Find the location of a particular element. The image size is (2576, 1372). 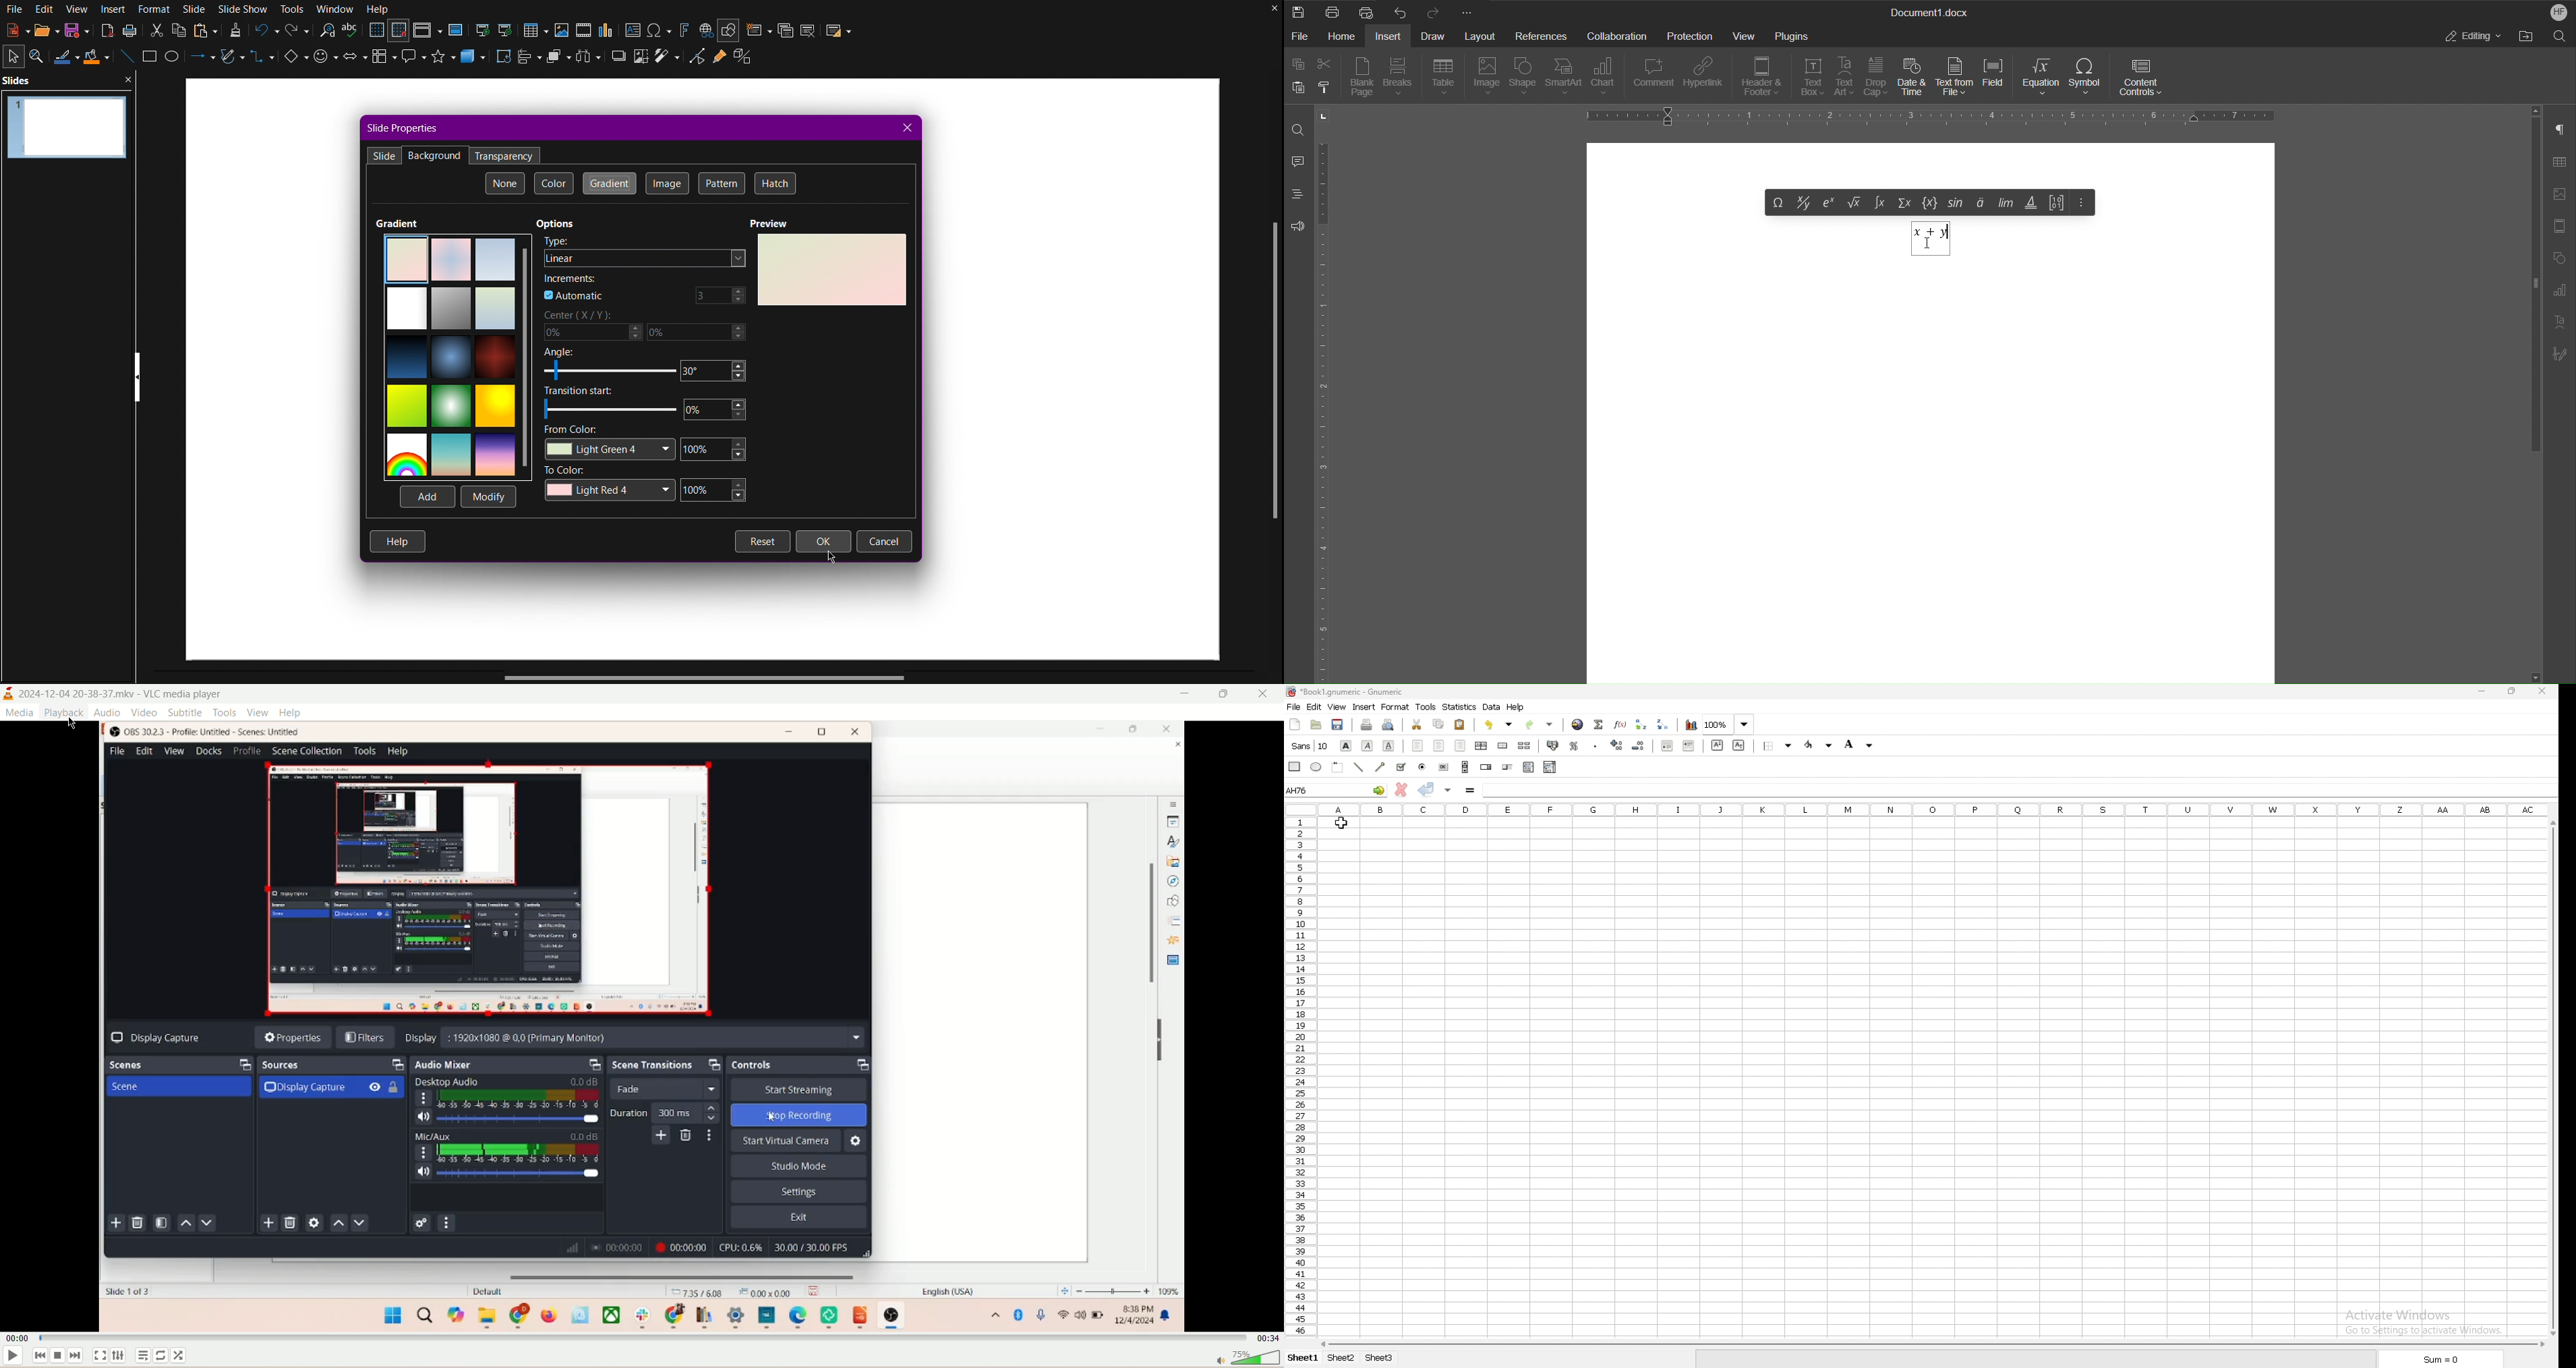

Vertical Ruler is located at coordinates (1320, 410).